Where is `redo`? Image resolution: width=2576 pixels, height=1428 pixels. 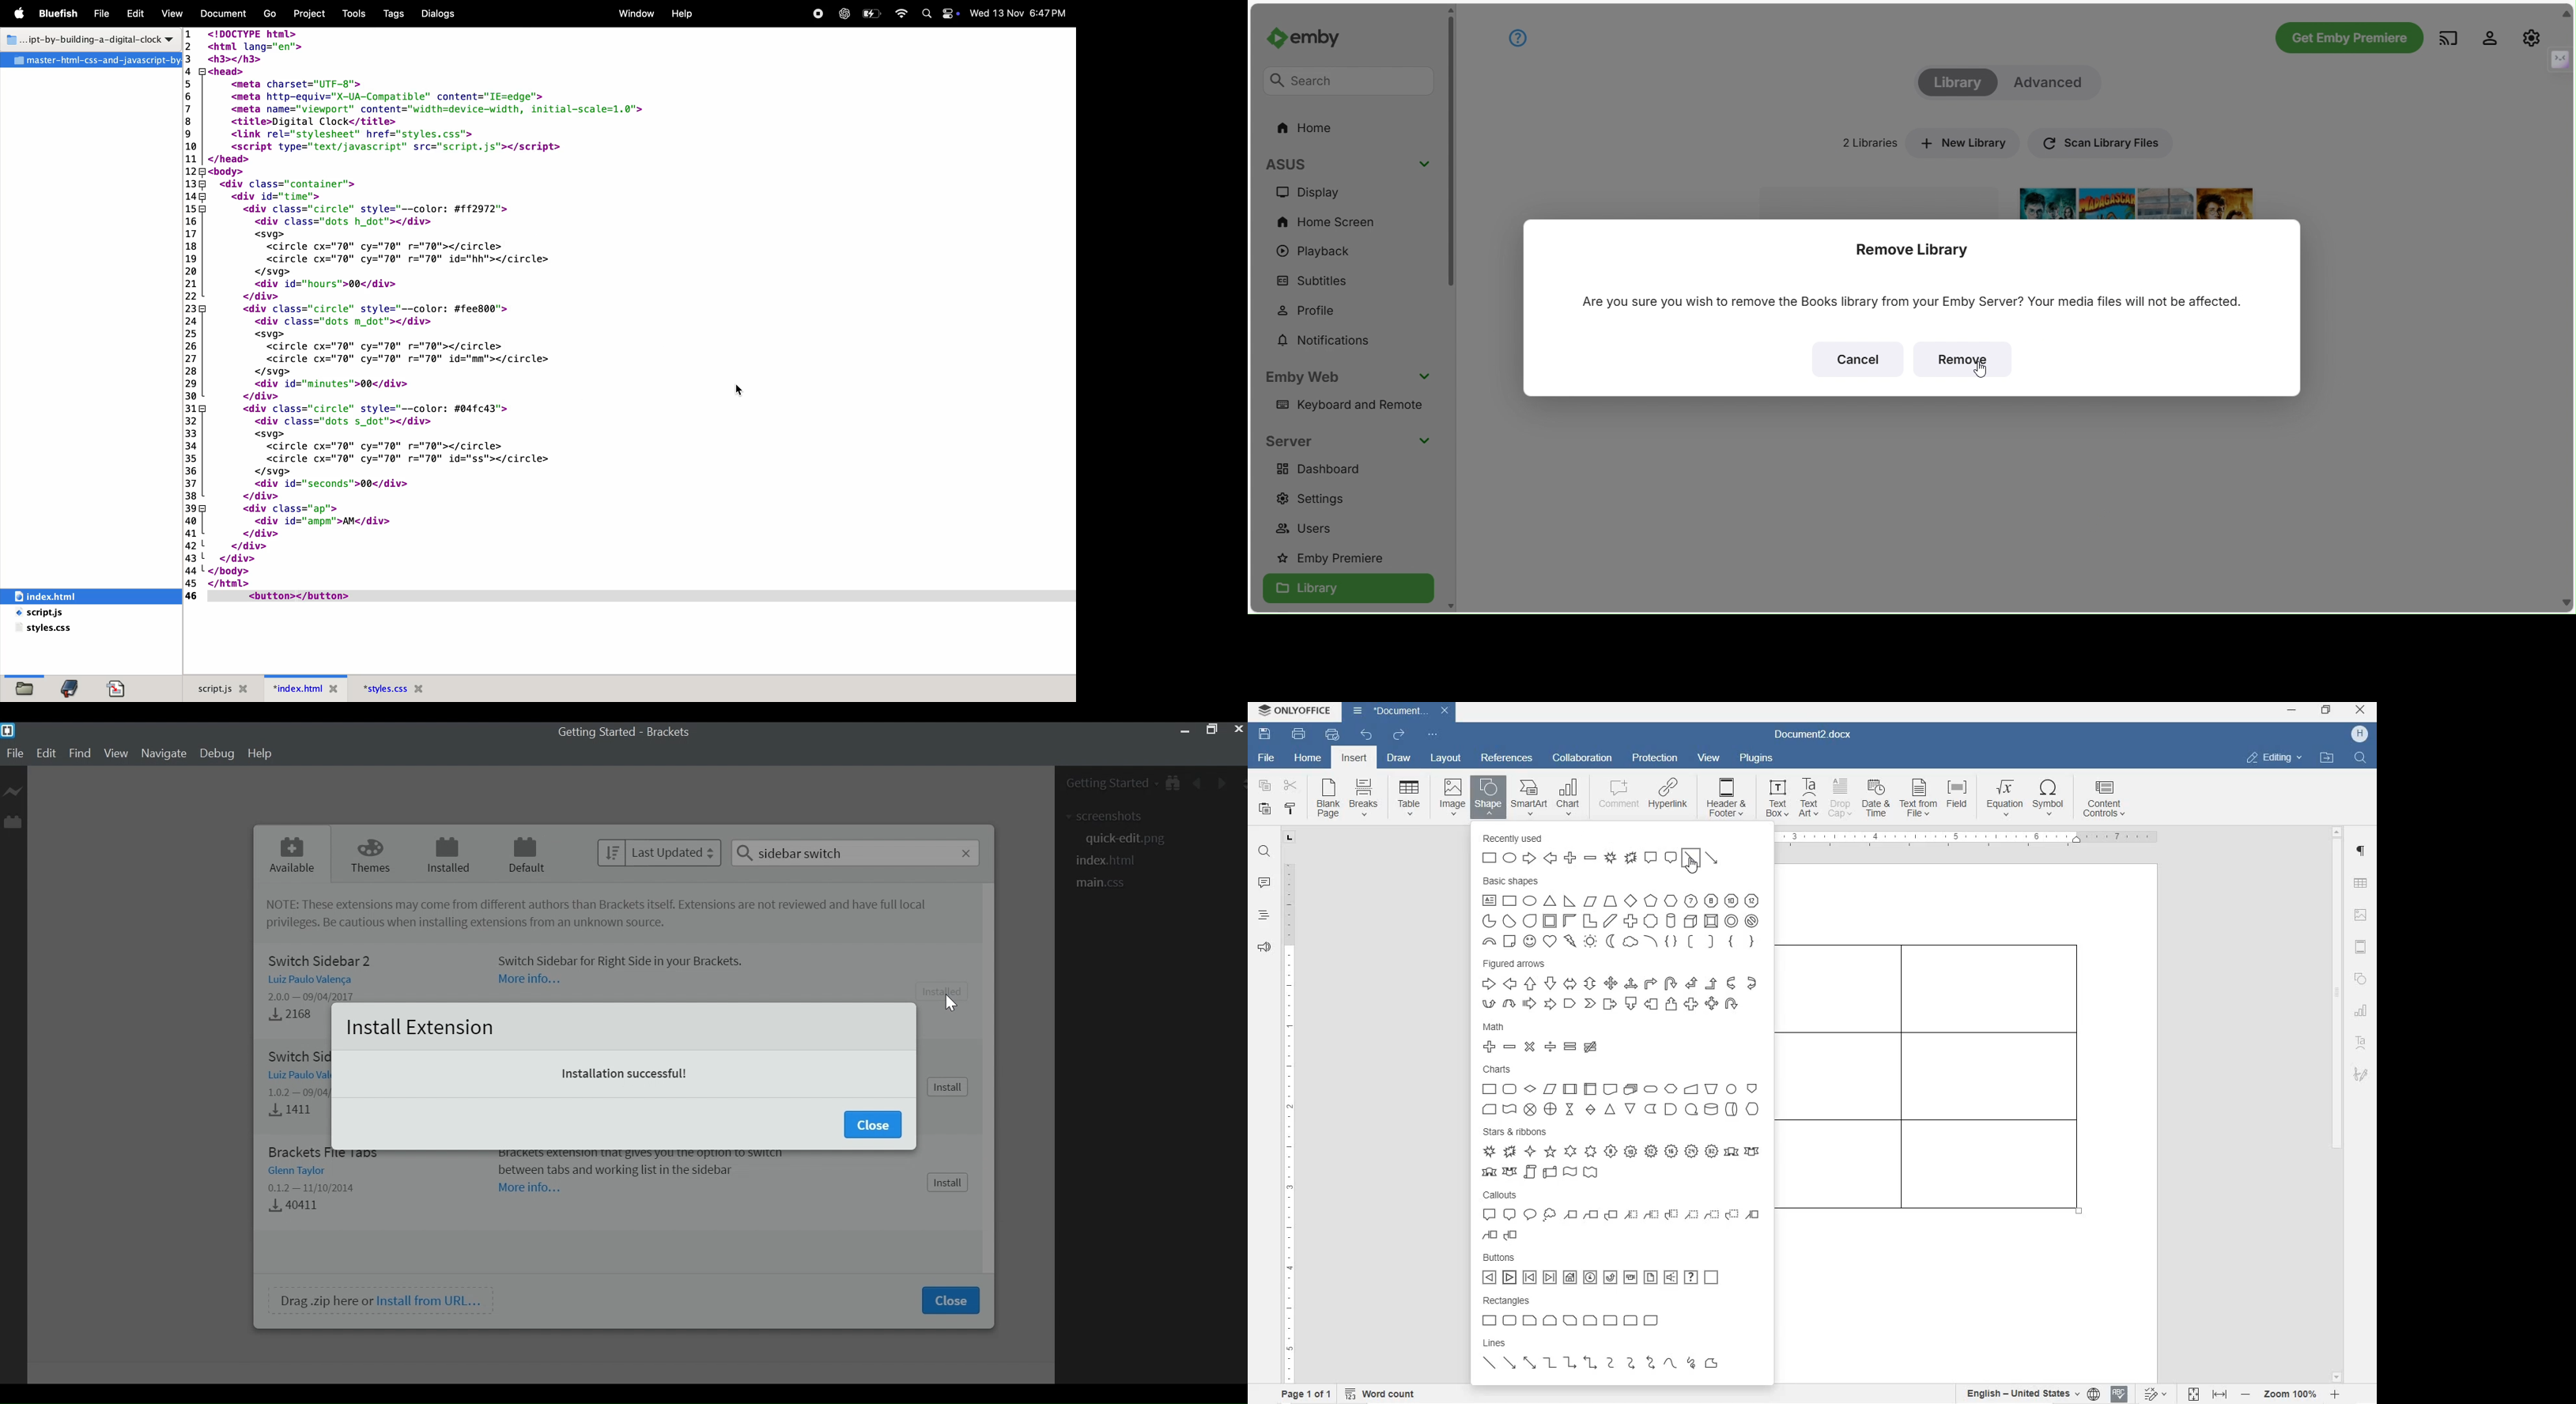
redo is located at coordinates (1399, 736).